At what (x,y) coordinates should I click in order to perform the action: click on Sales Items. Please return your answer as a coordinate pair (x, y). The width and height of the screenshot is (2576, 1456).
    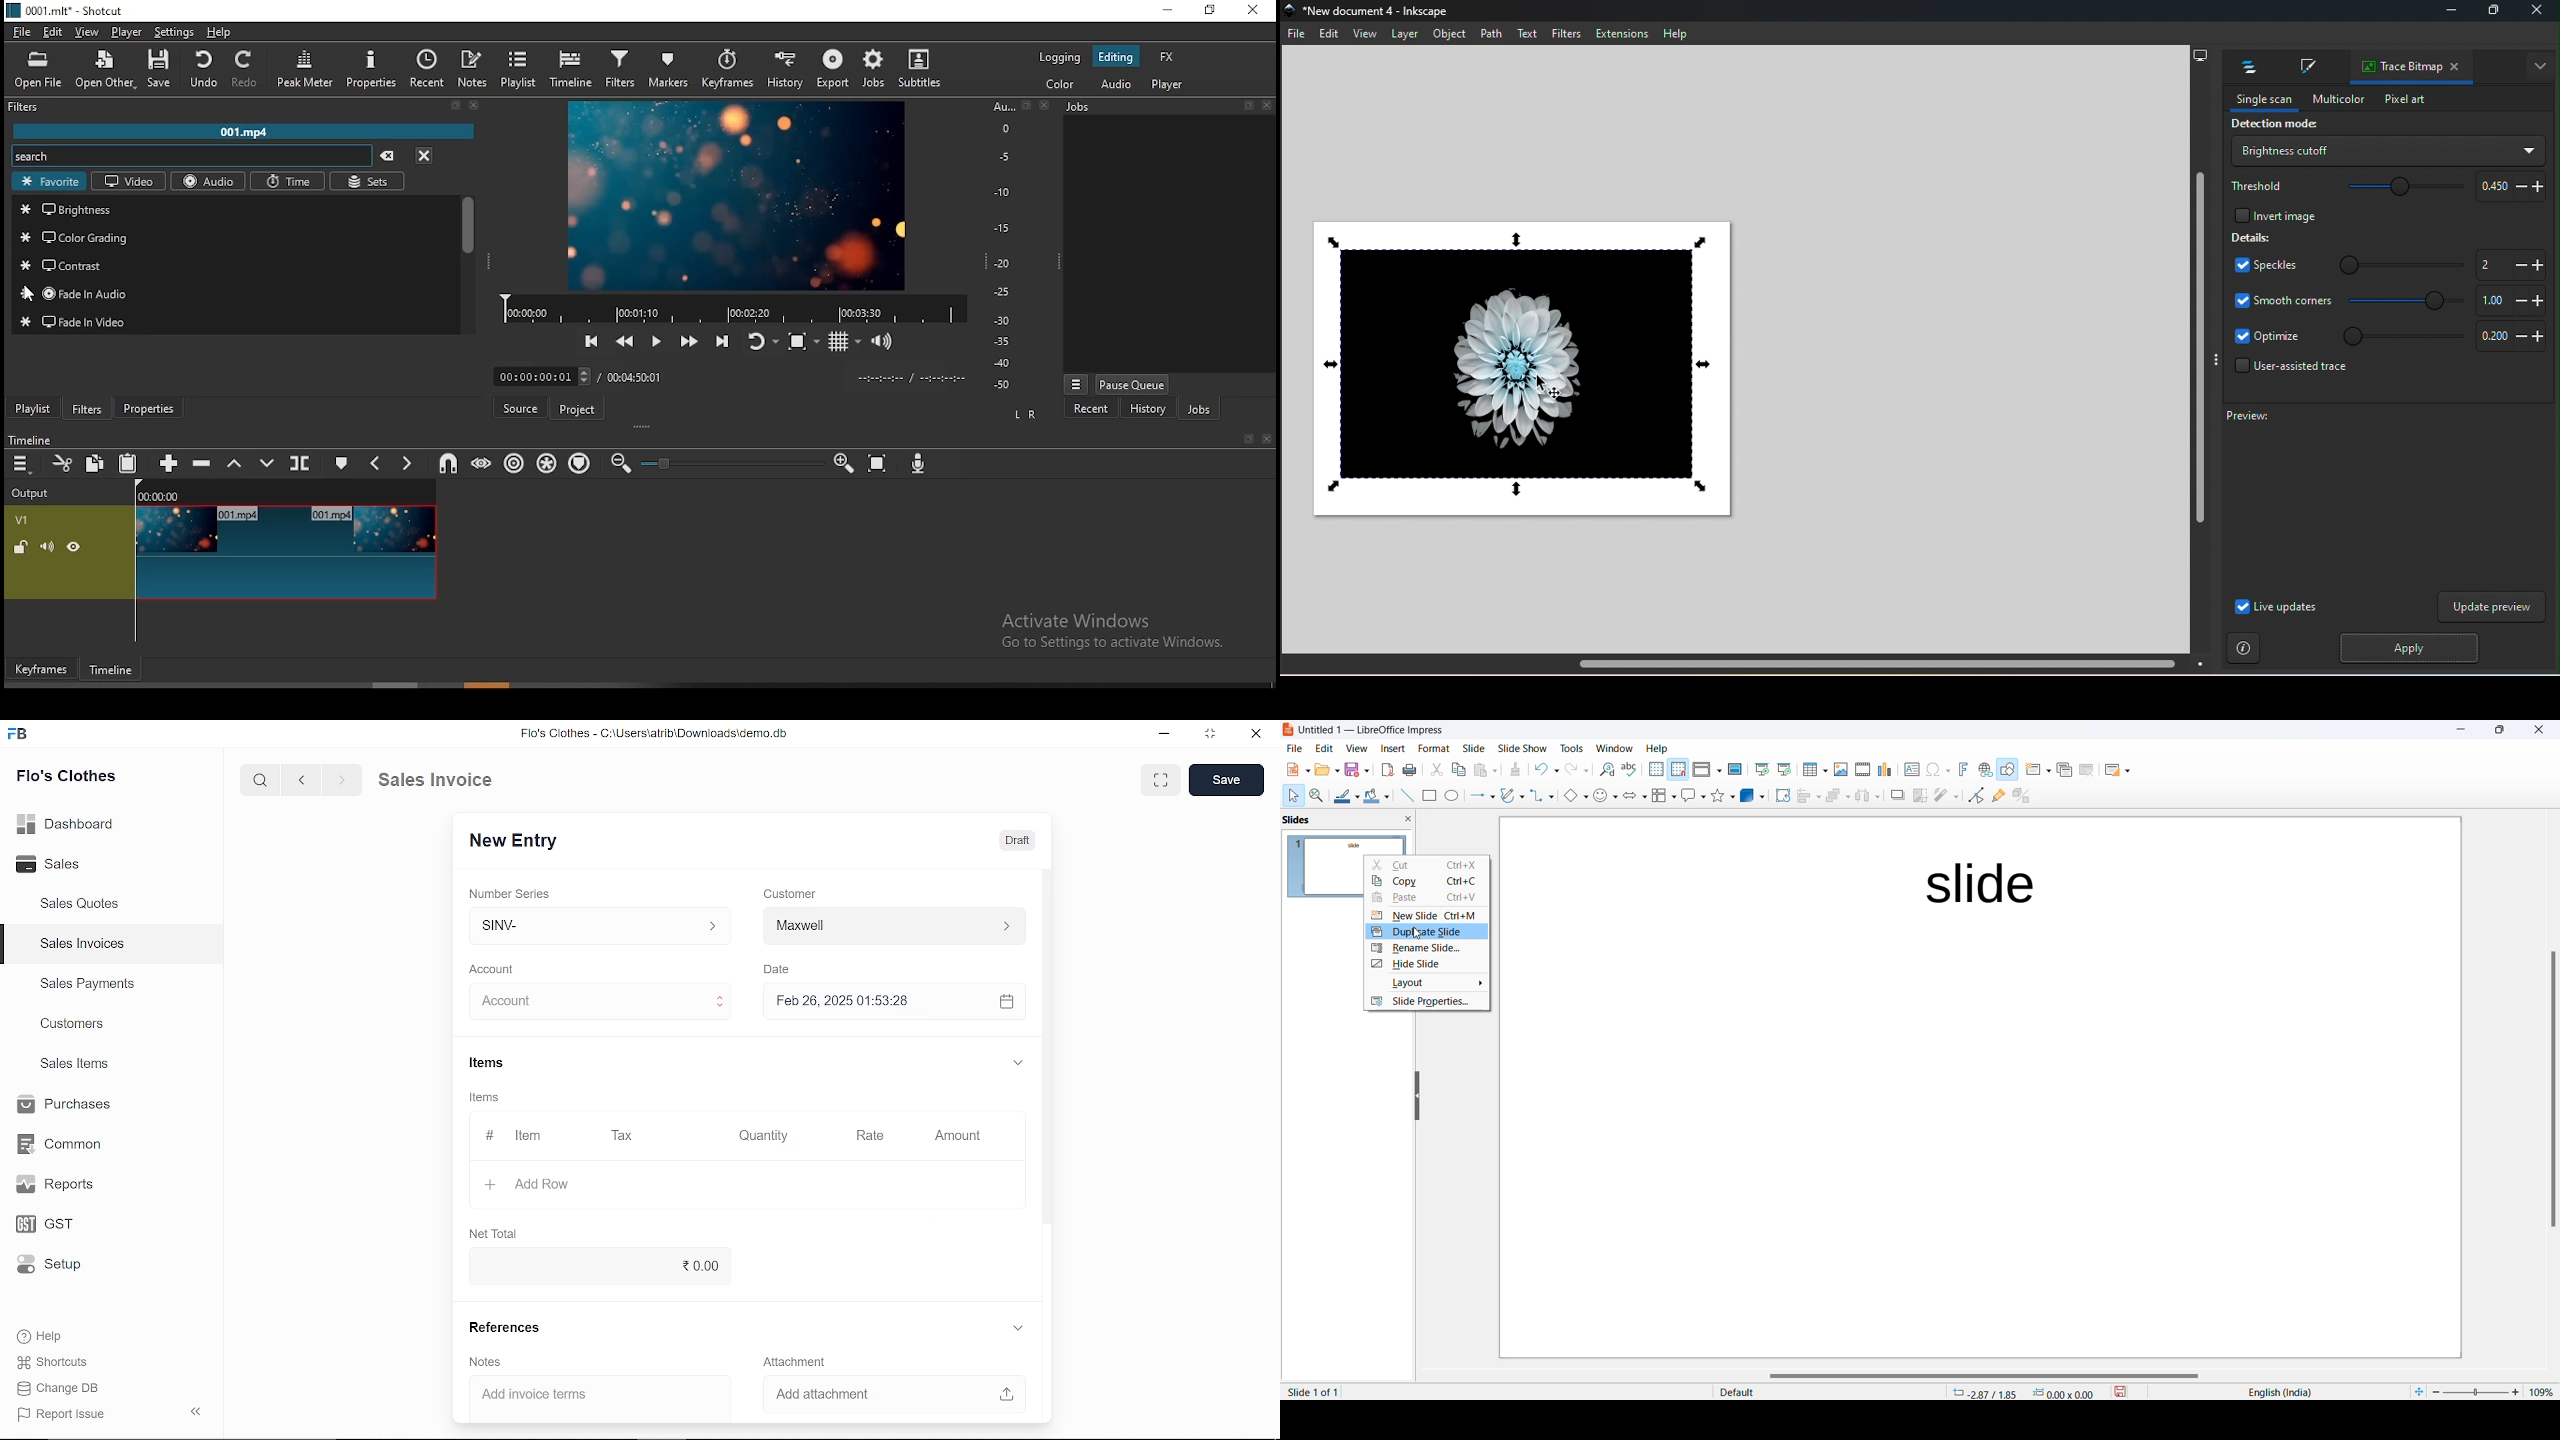
    Looking at the image, I should click on (74, 1066).